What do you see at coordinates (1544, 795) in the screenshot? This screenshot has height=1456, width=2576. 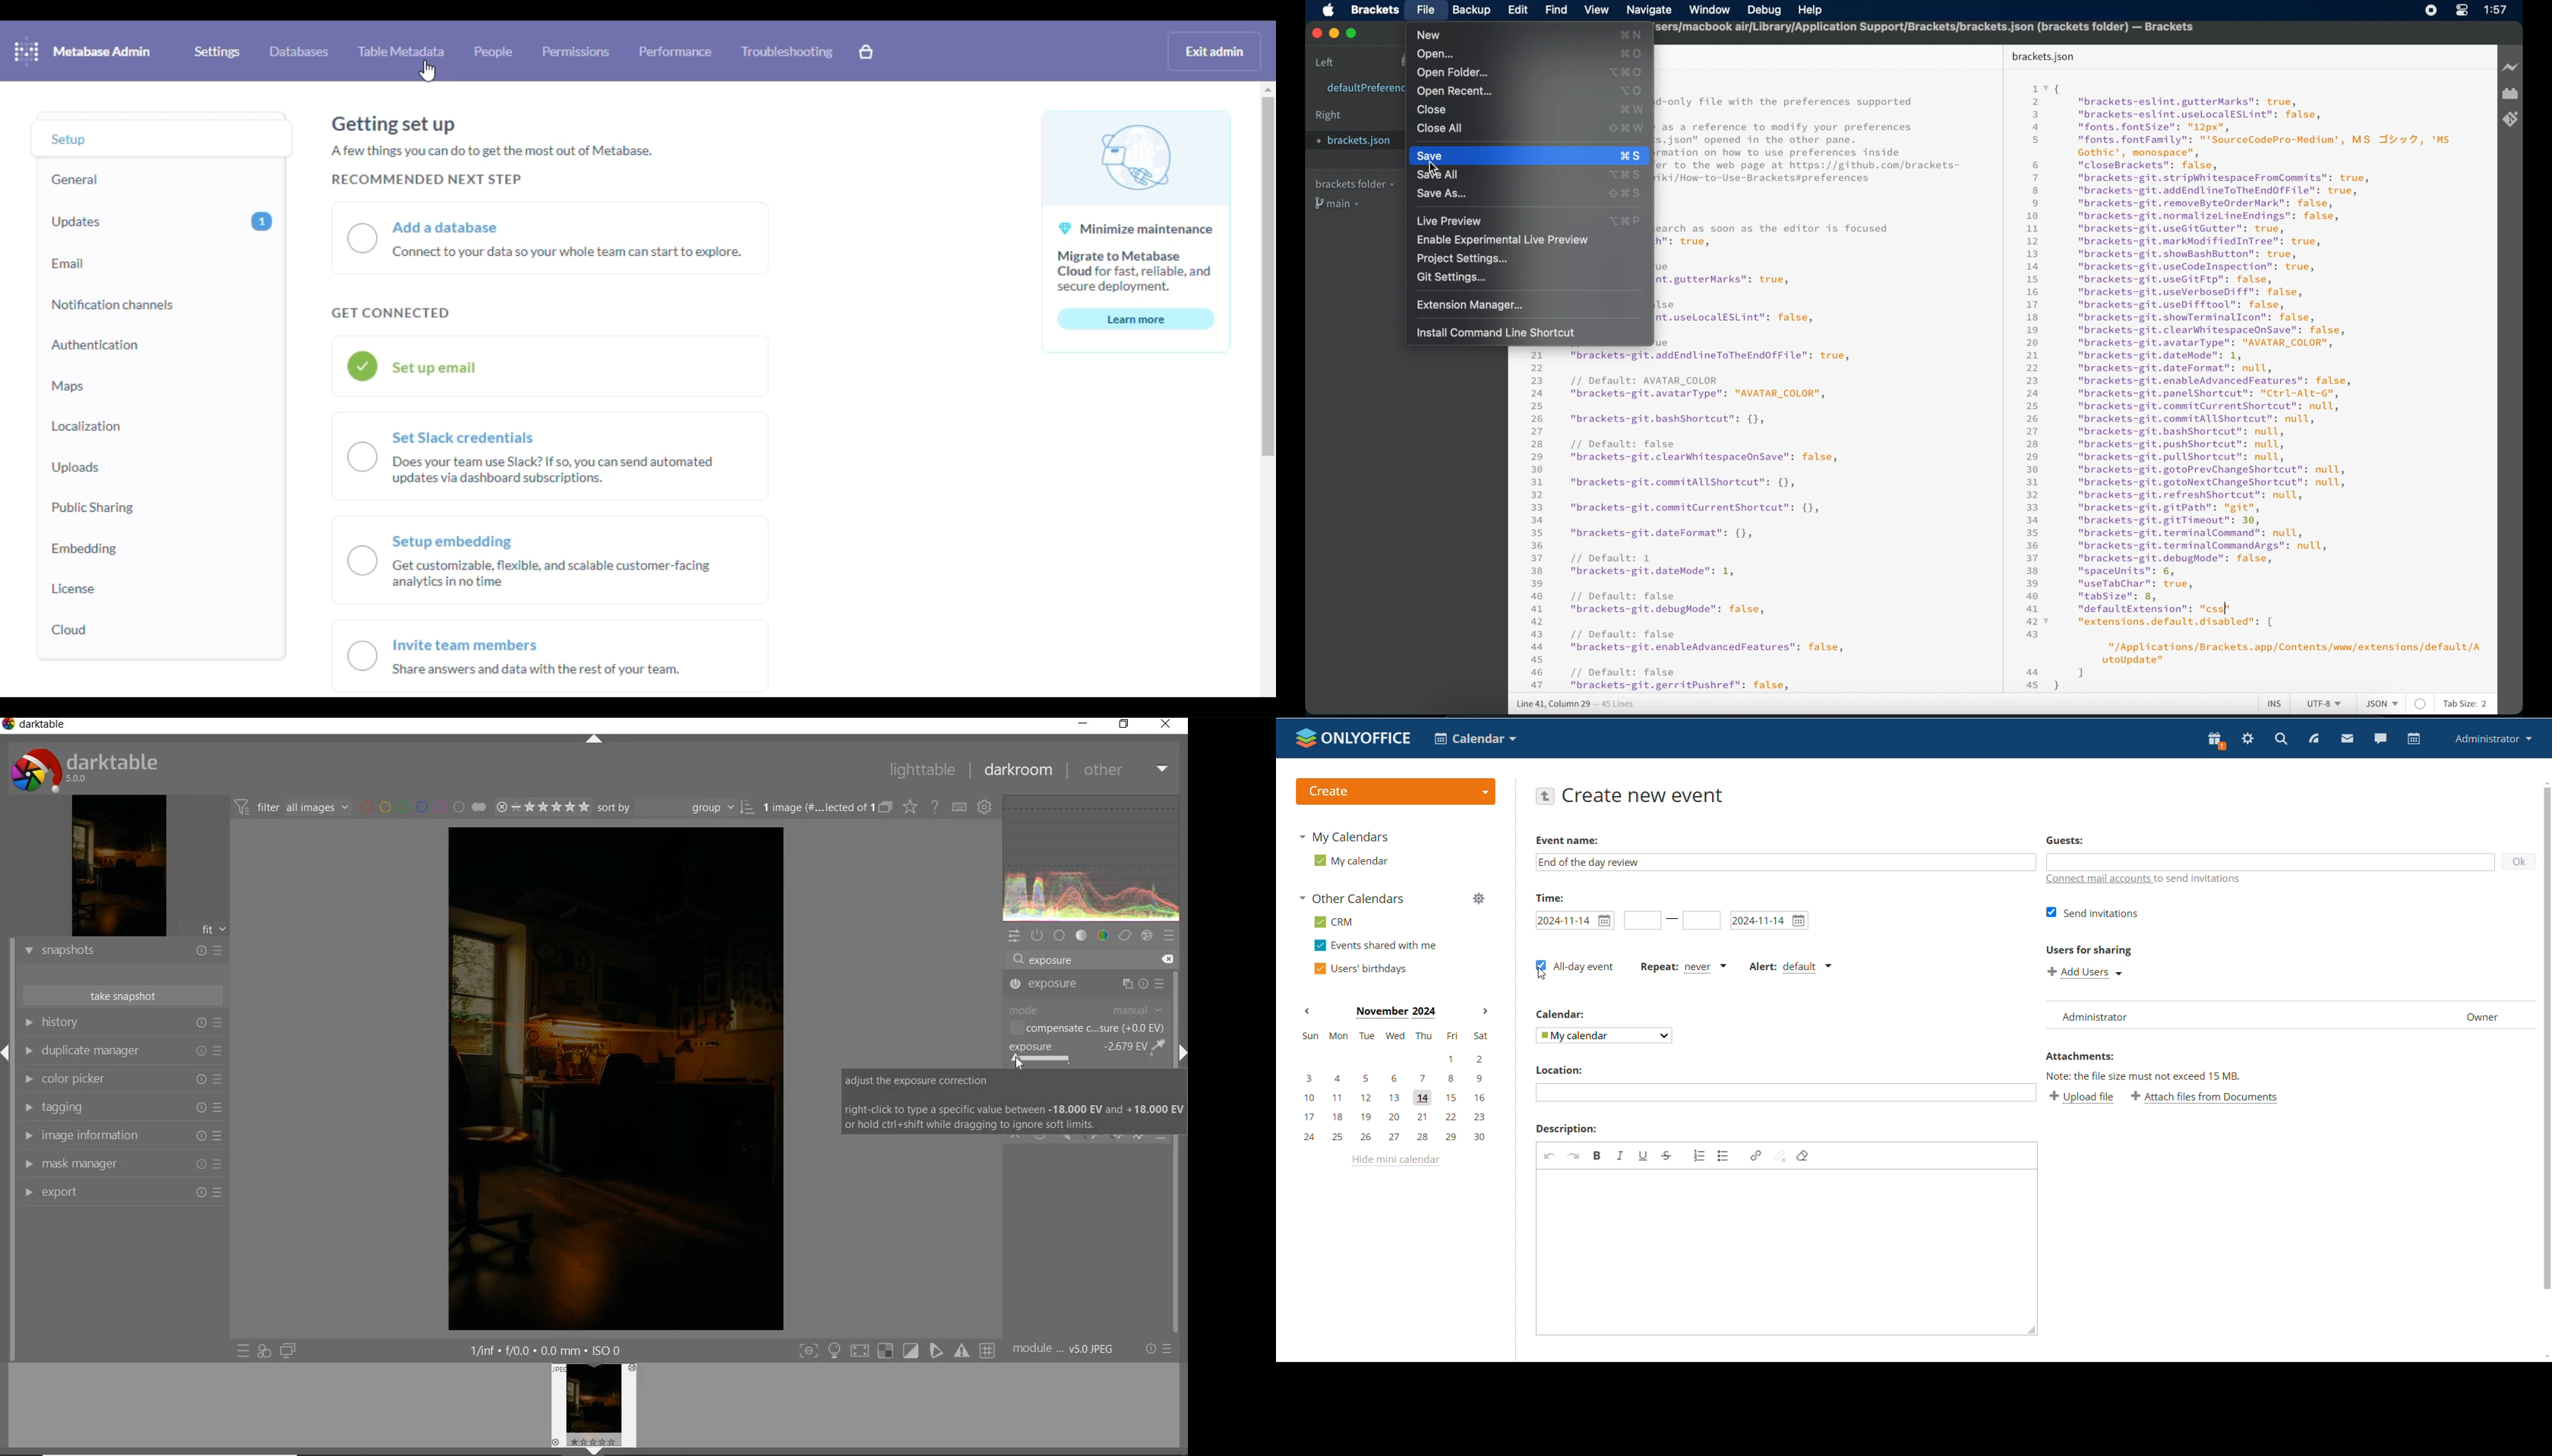 I see `go back` at bounding box center [1544, 795].